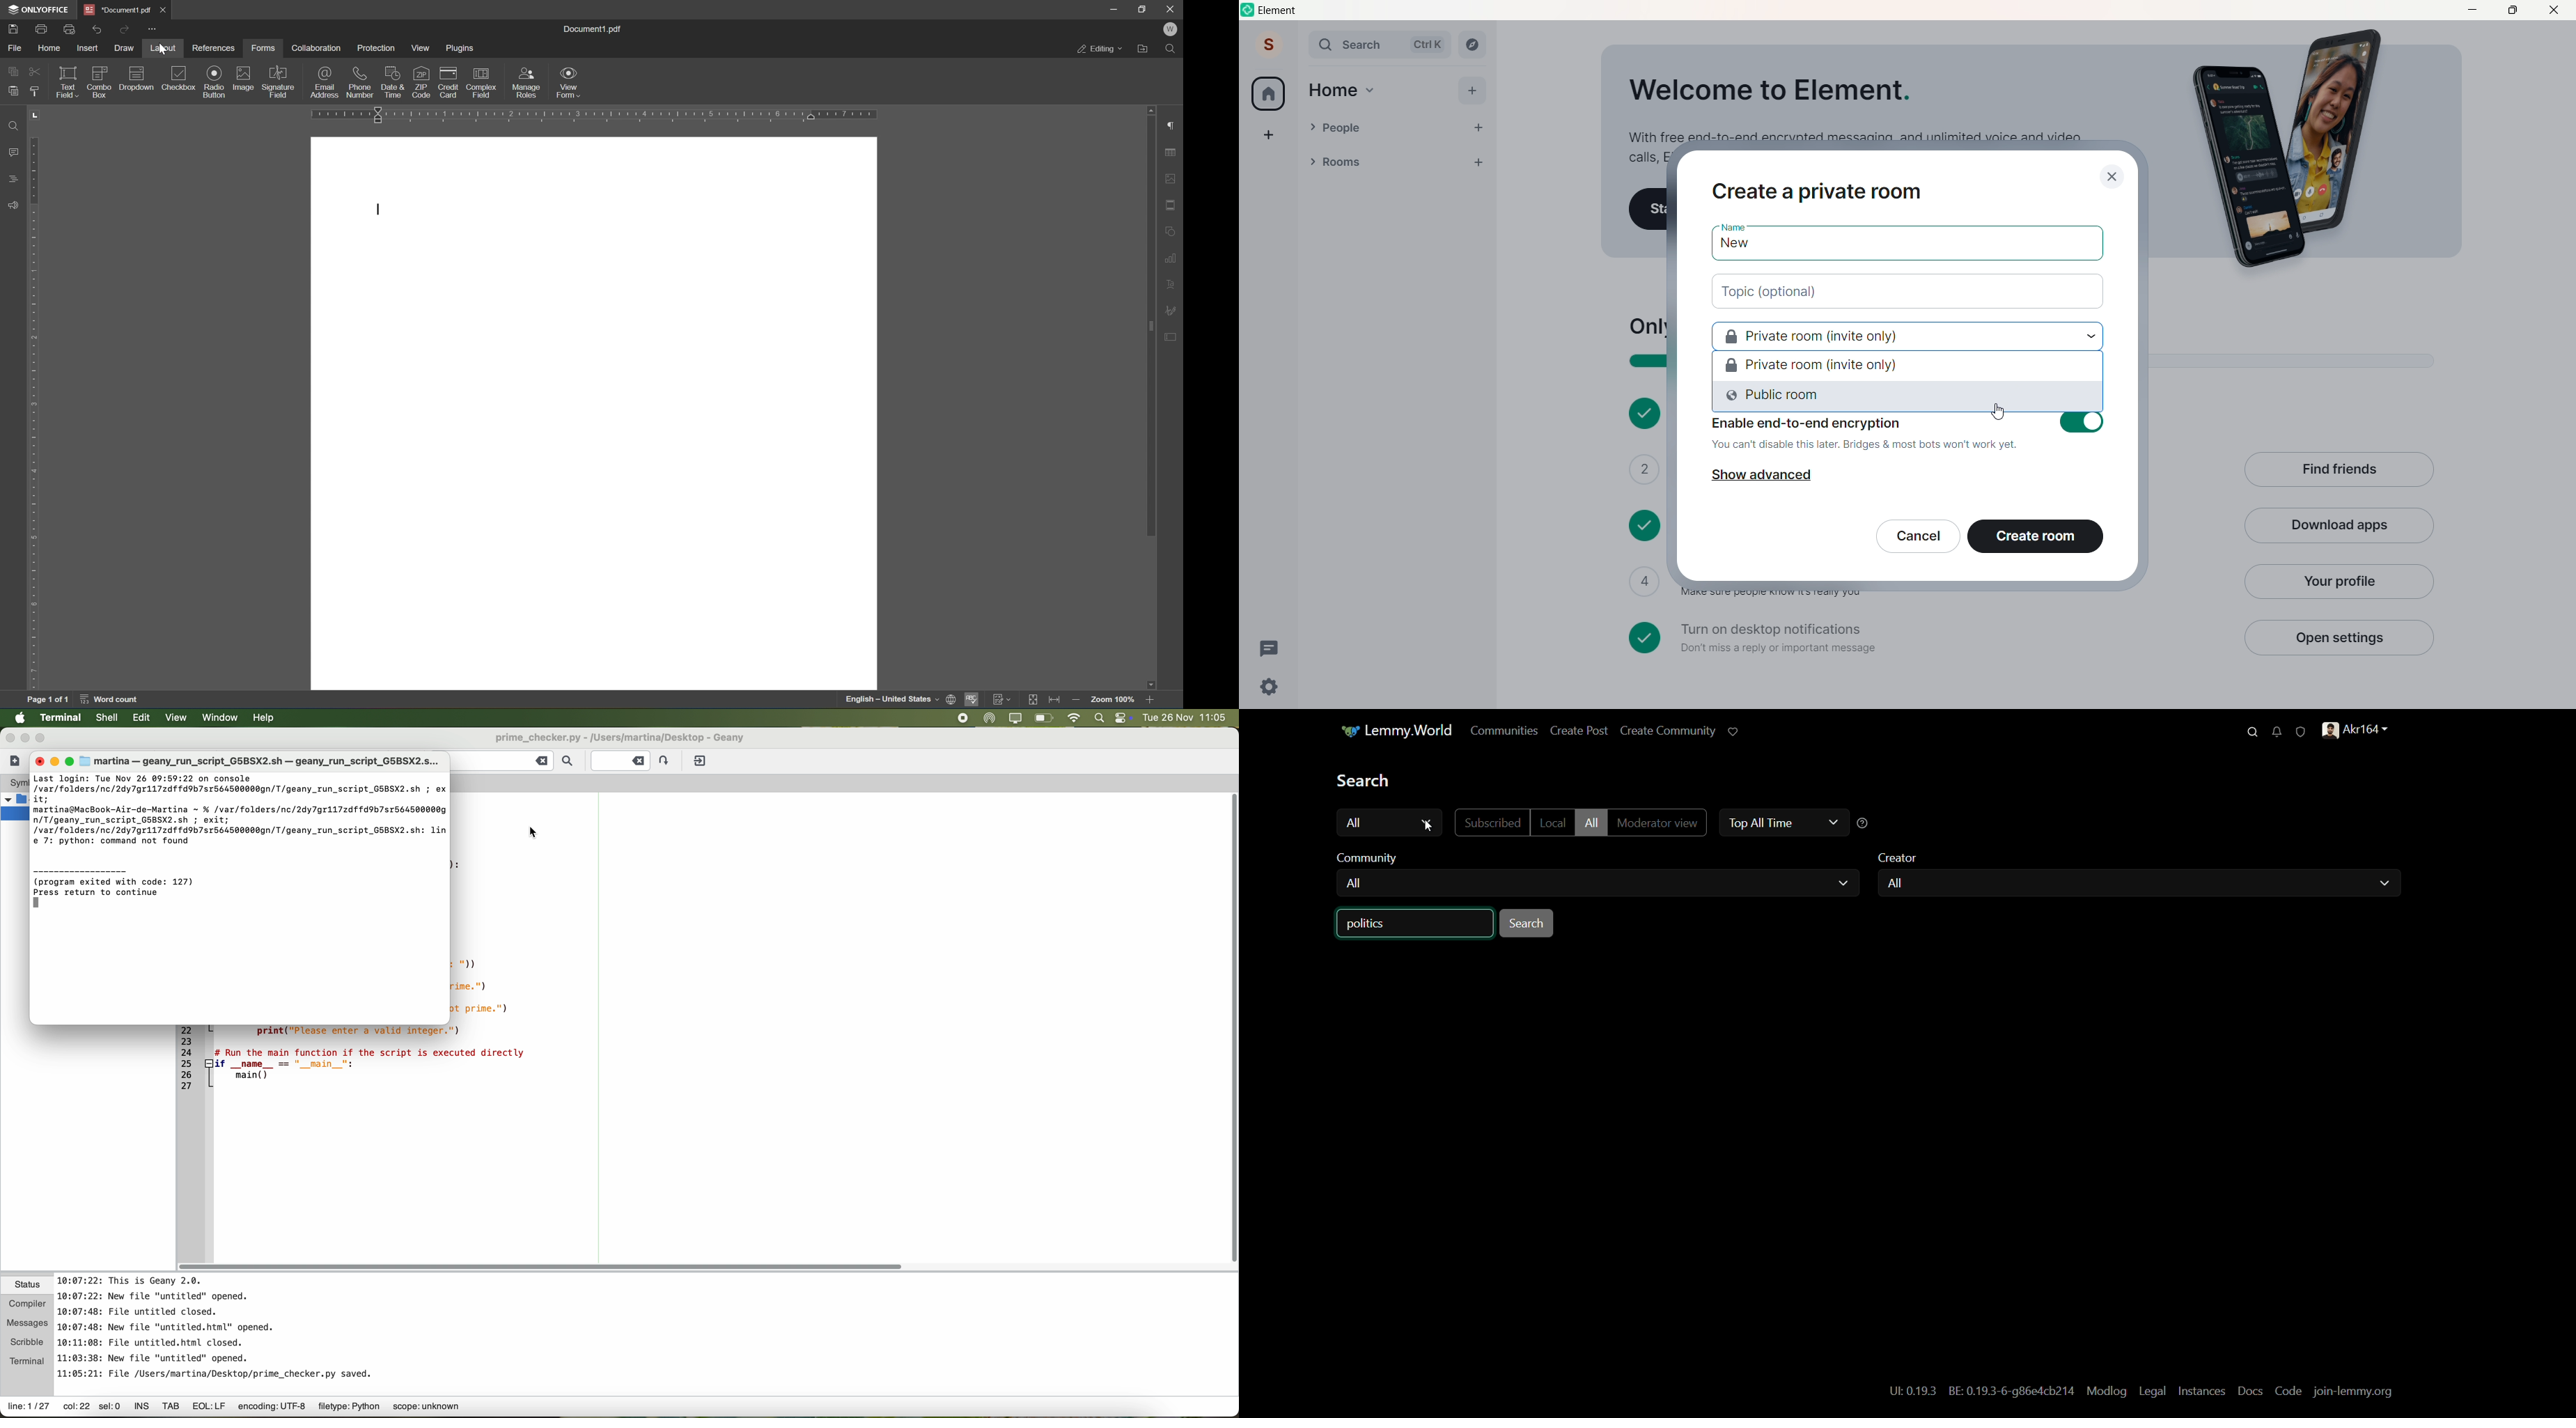 The width and height of the screenshot is (2576, 1428). Describe the element at coordinates (118, 9) in the screenshot. I see `presentation1` at that location.